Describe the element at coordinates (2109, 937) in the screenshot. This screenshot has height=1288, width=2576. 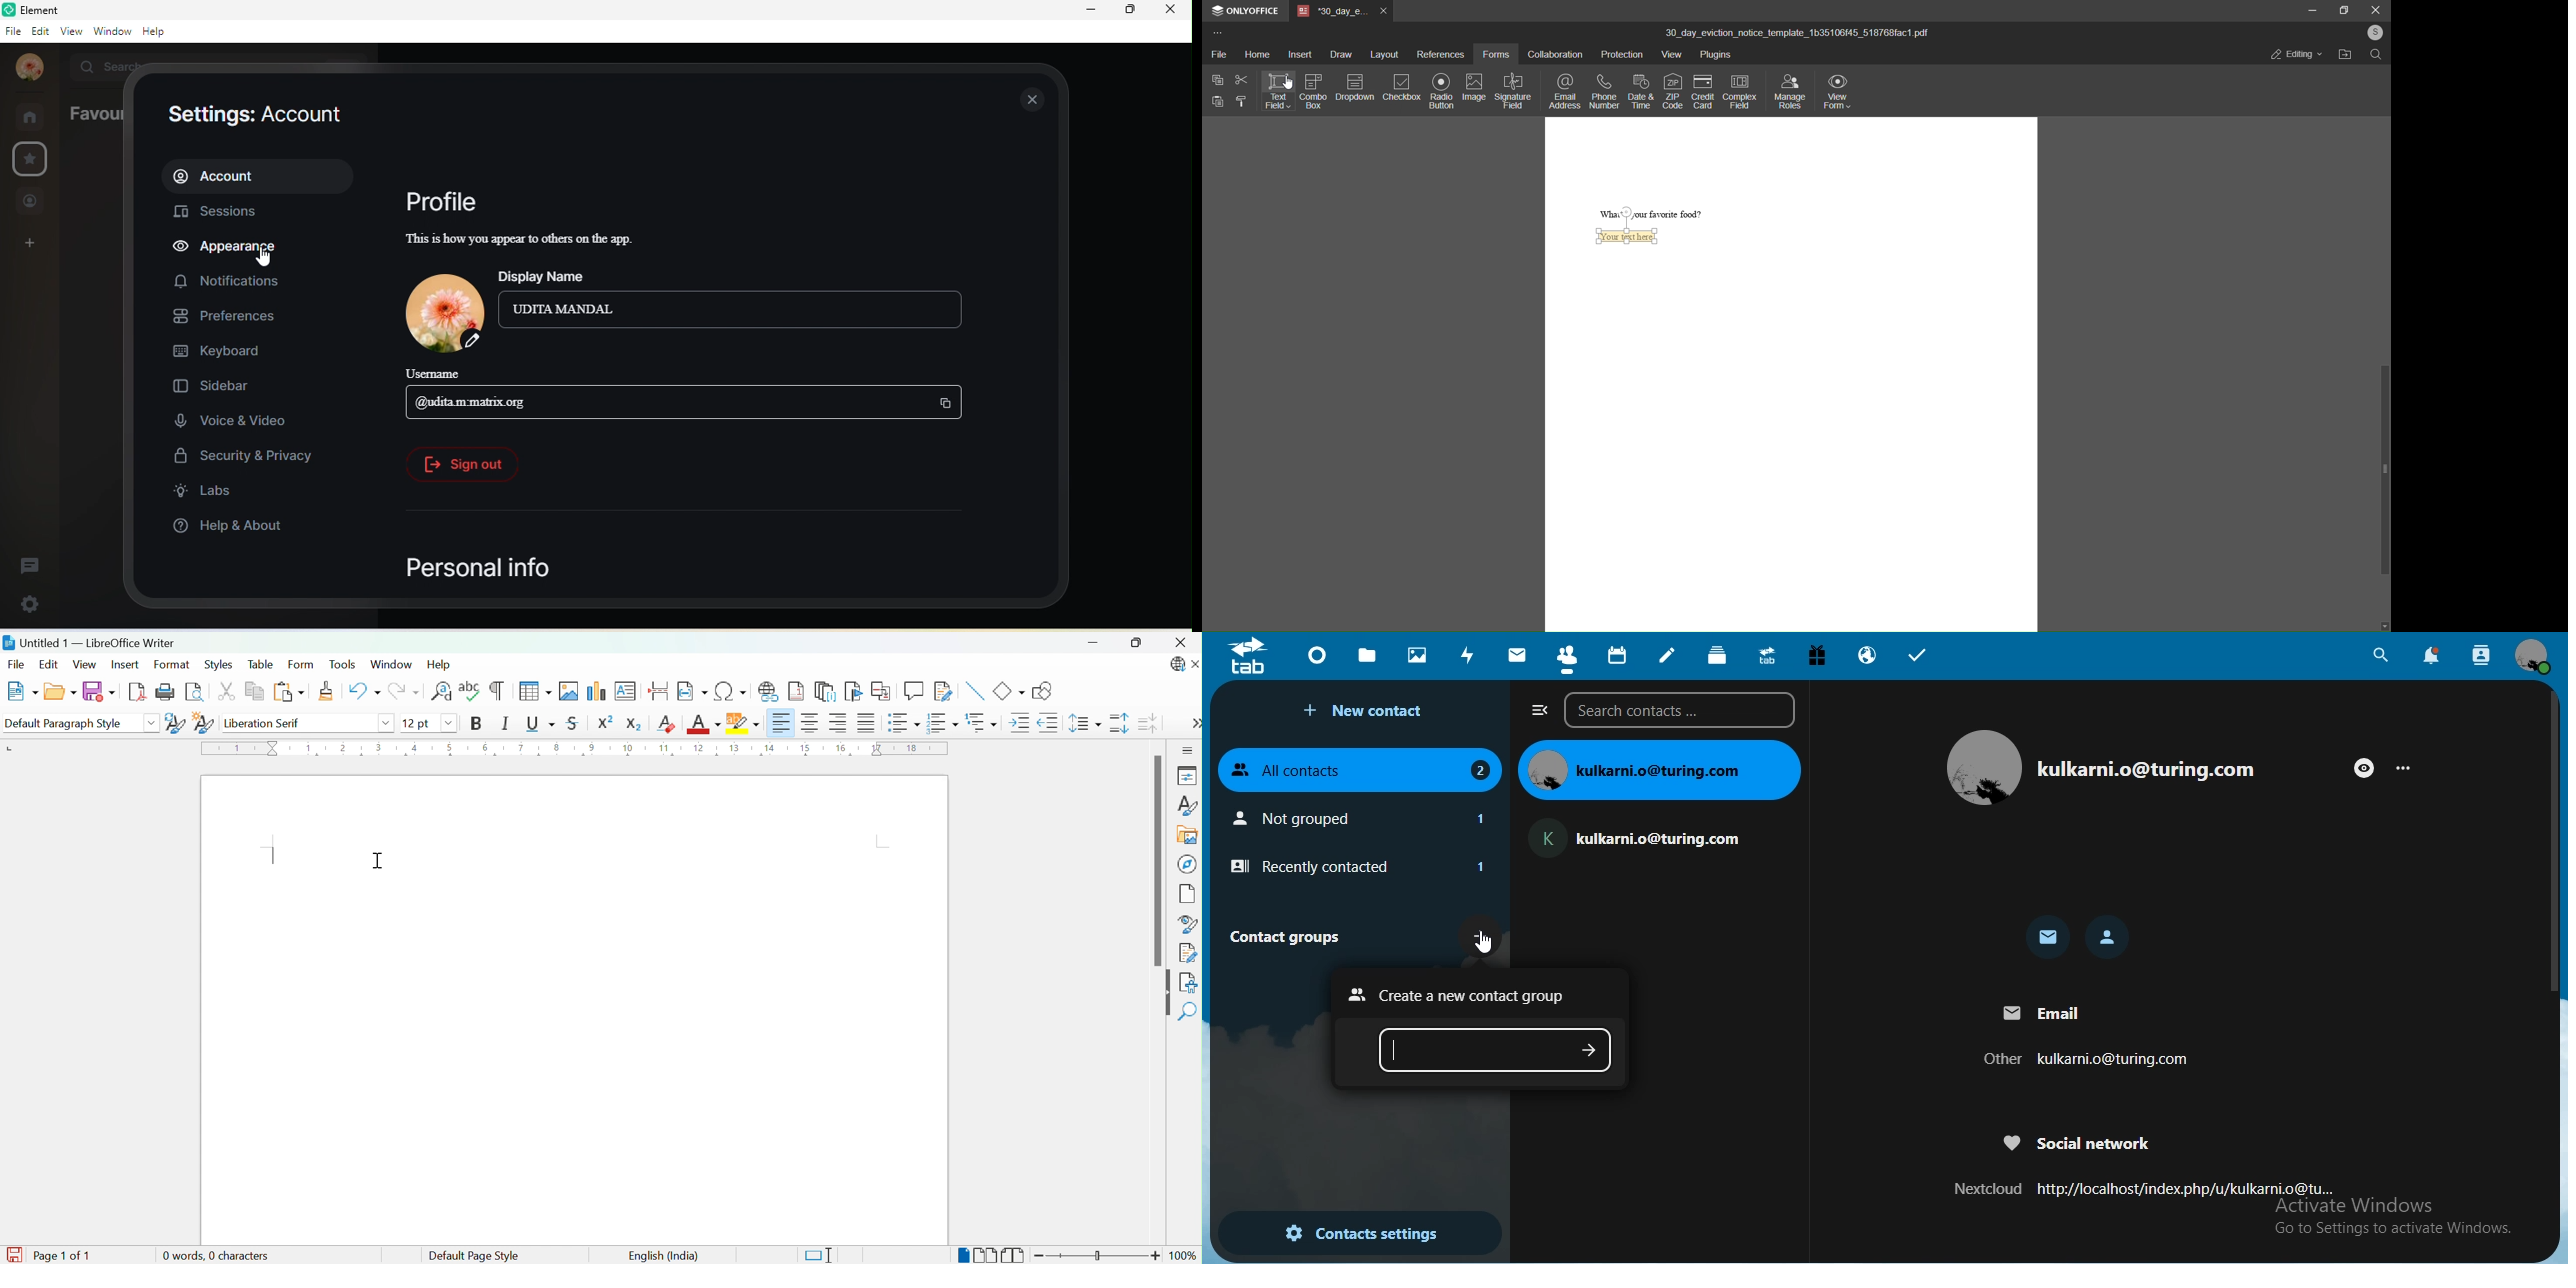
I see `contact` at that location.